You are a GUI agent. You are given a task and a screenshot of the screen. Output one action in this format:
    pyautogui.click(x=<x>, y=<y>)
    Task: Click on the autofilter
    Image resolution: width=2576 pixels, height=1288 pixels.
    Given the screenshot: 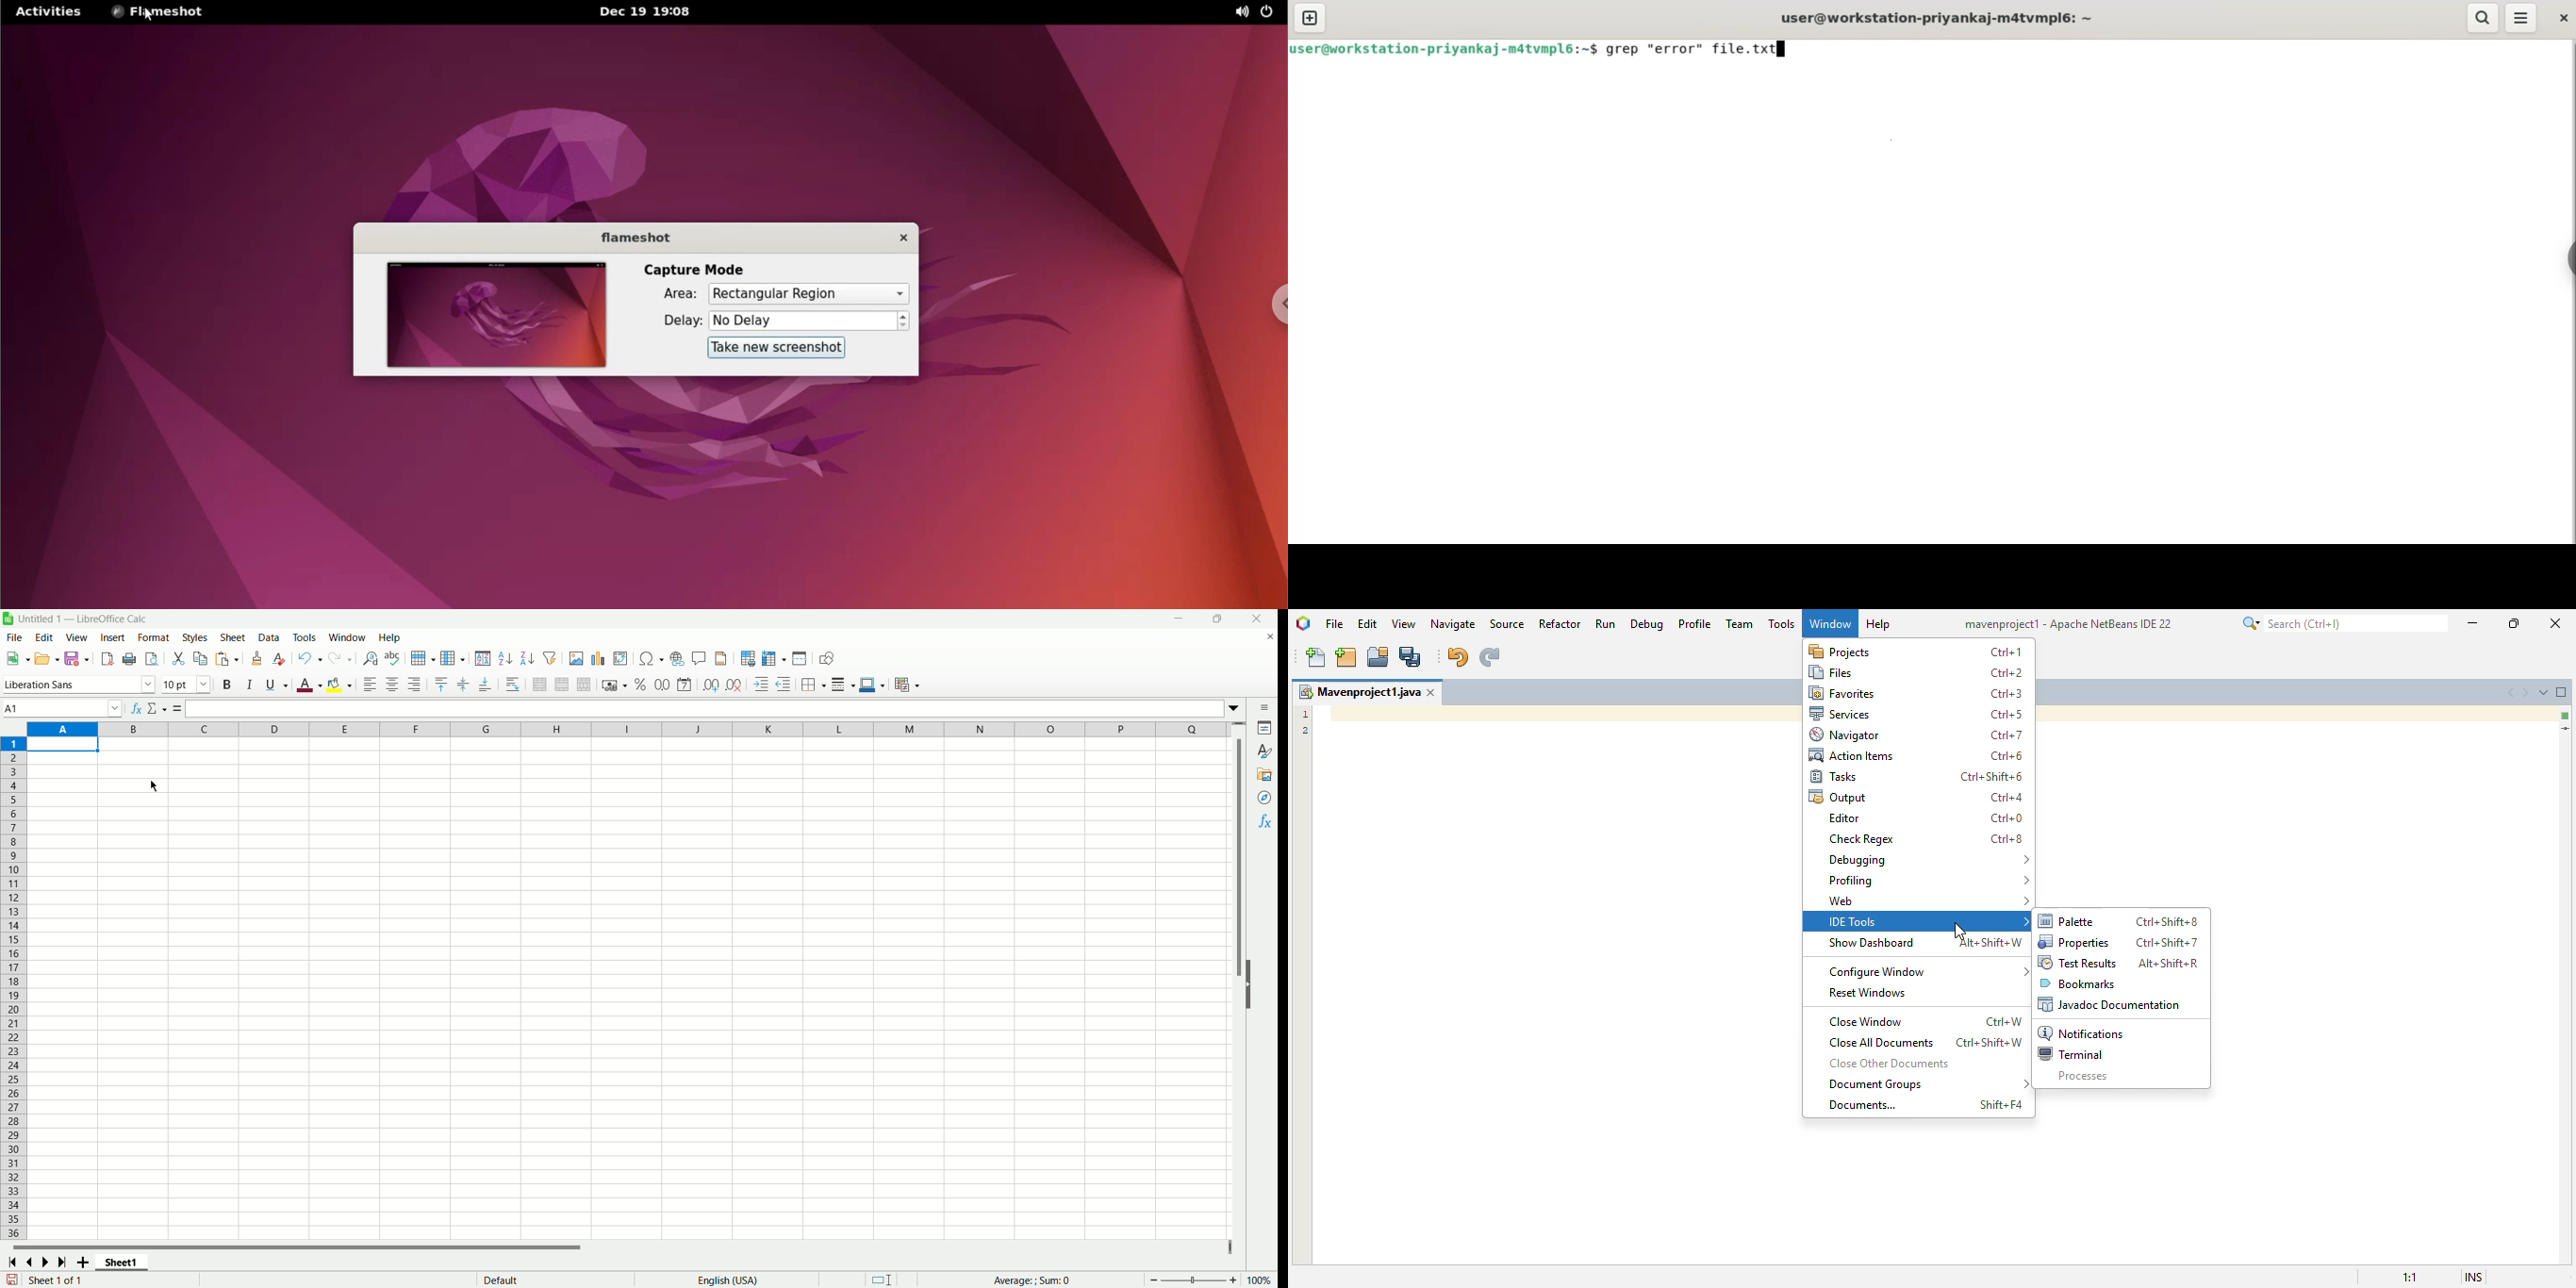 What is the action you would take?
    pyautogui.click(x=553, y=658)
    